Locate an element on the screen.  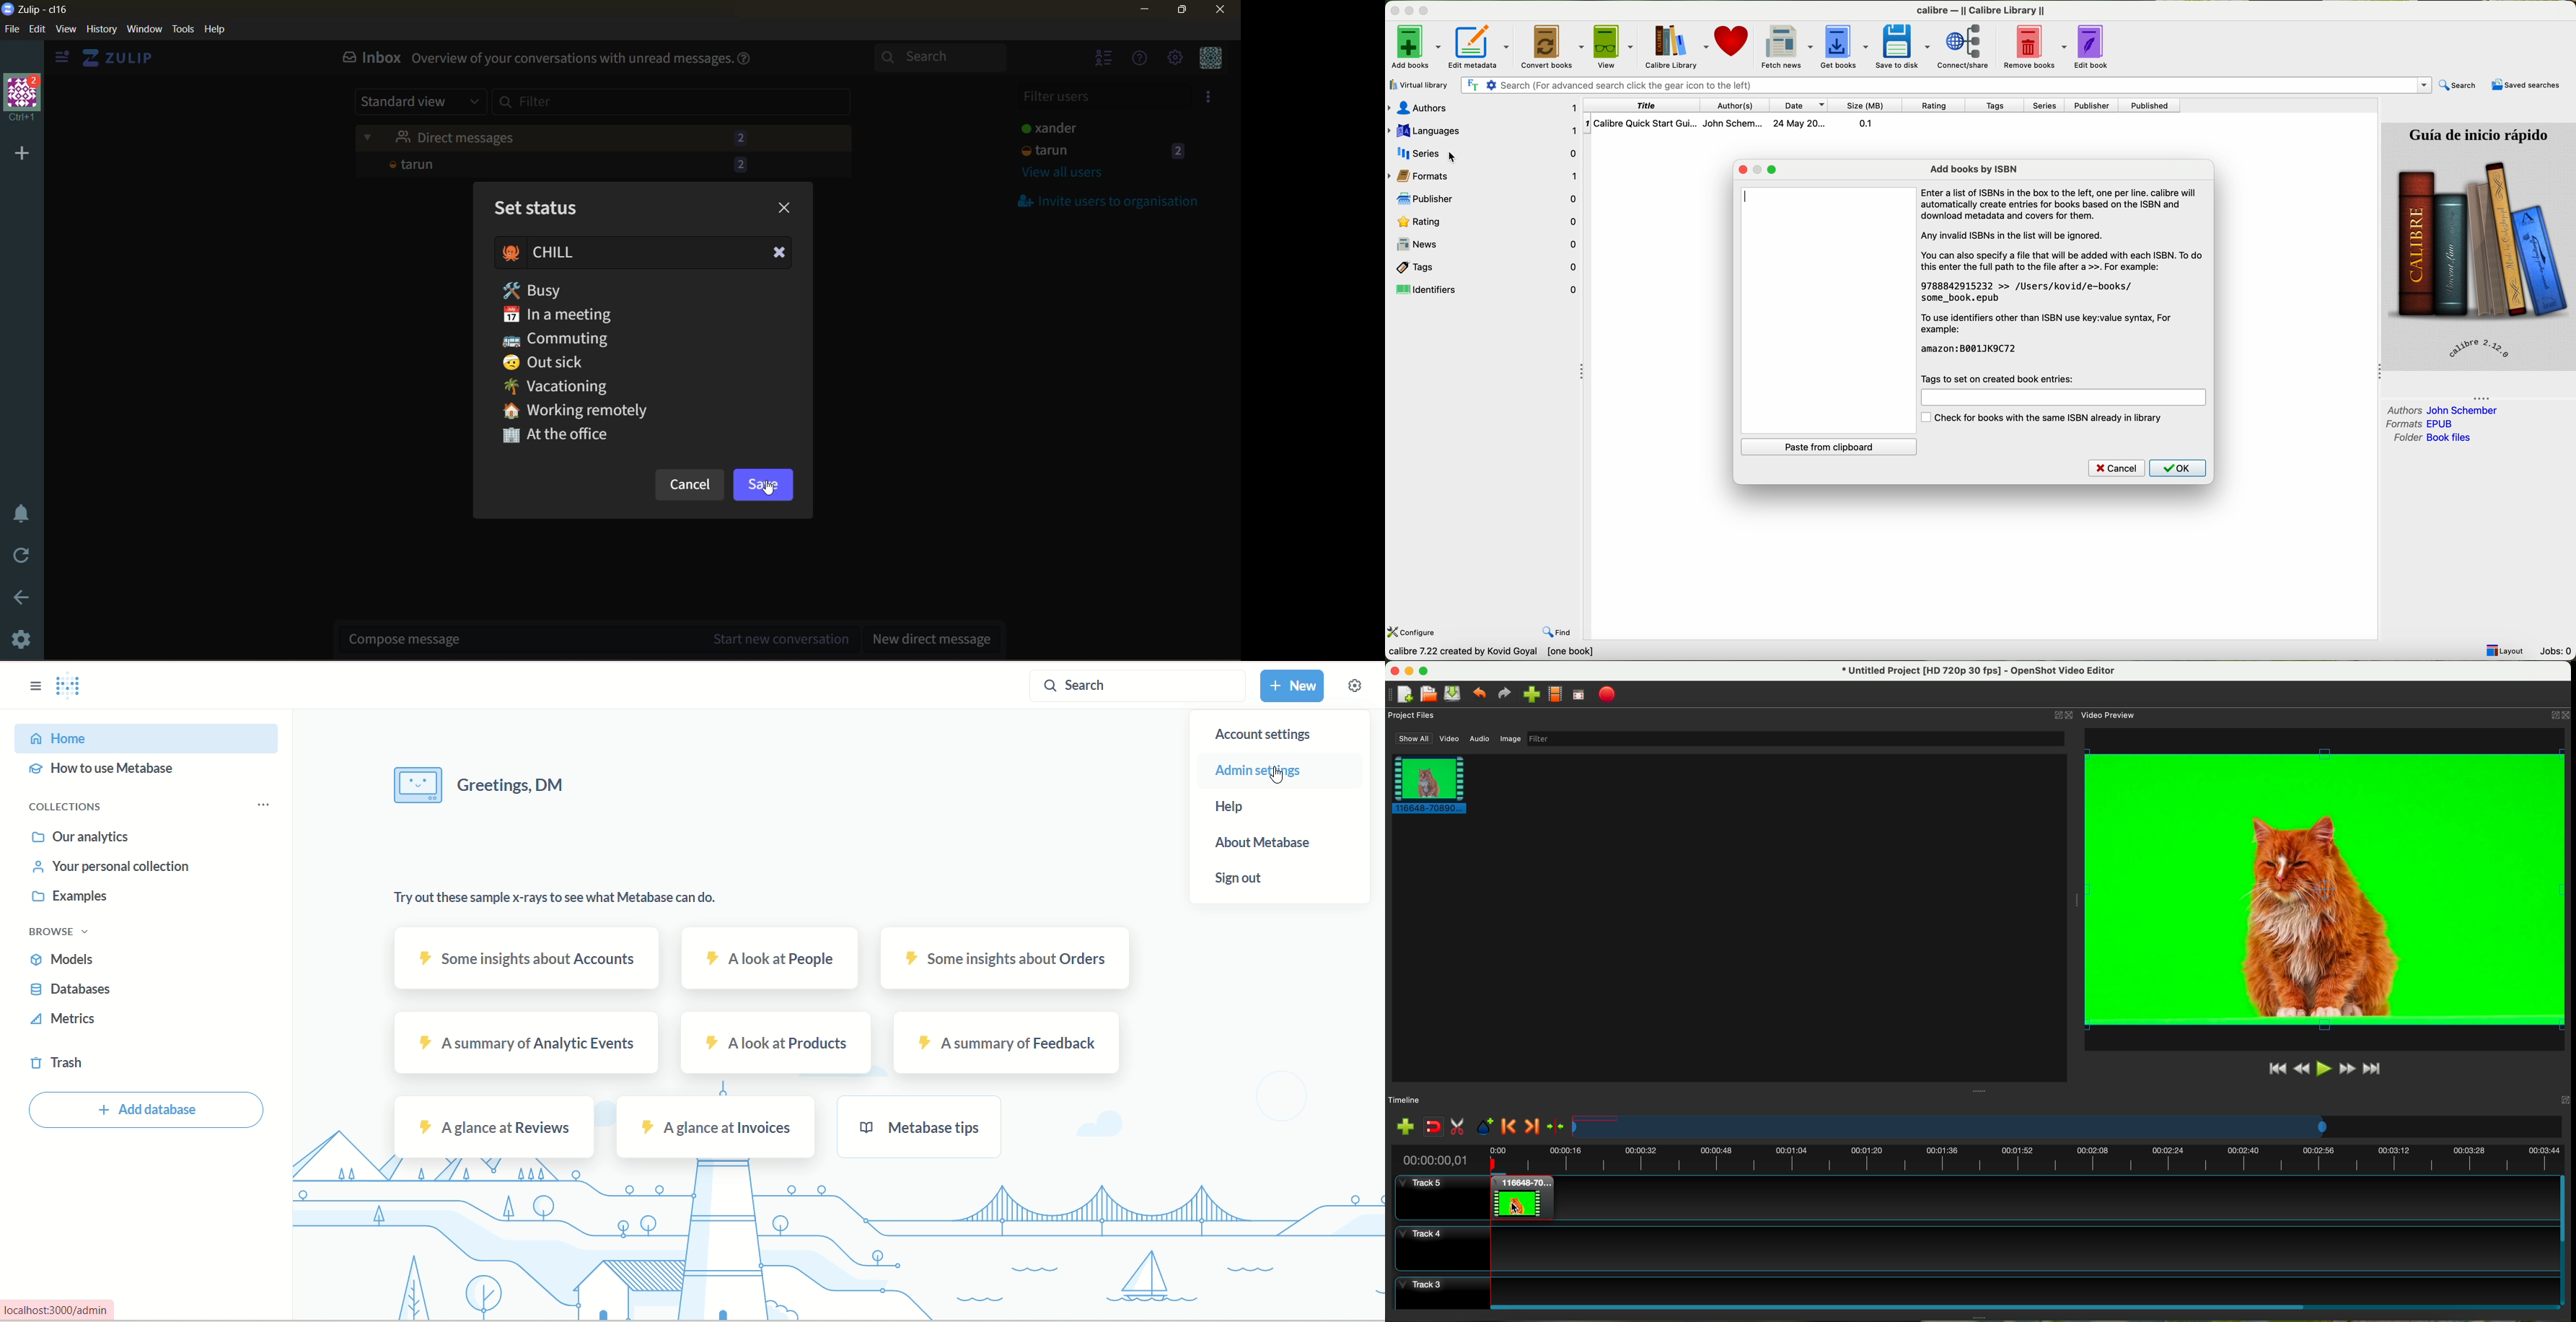
set status is located at coordinates (539, 209).